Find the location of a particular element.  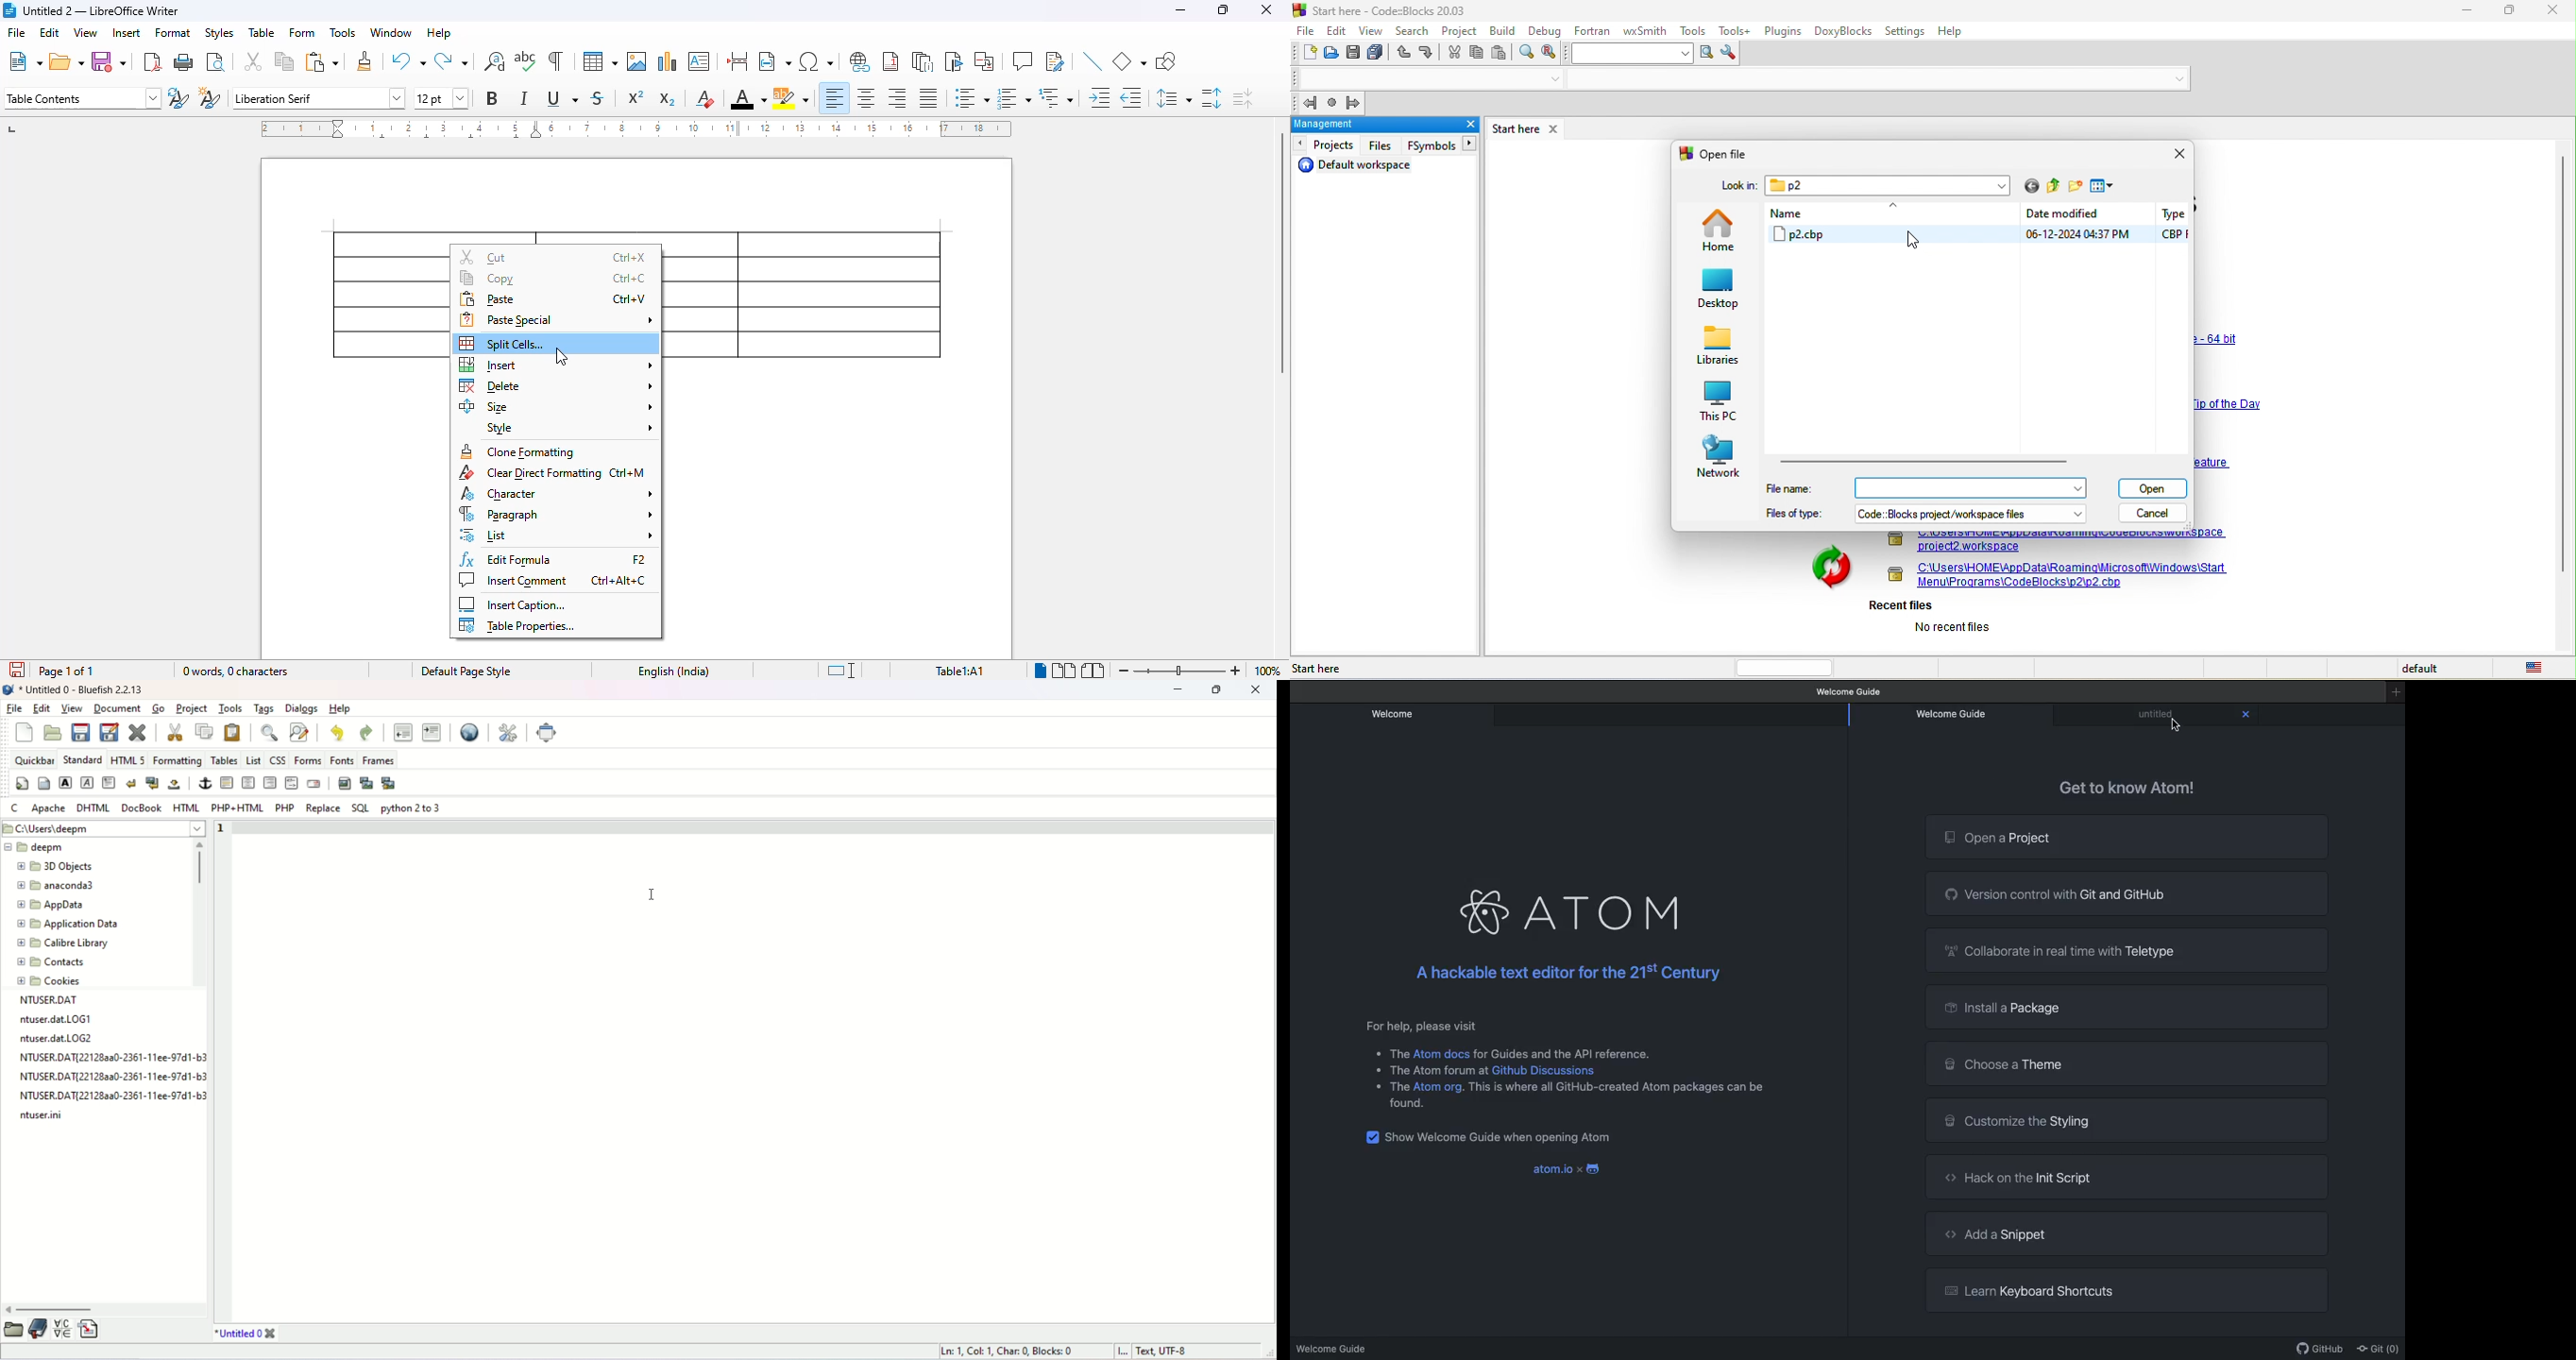

open is located at coordinates (1334, 55).